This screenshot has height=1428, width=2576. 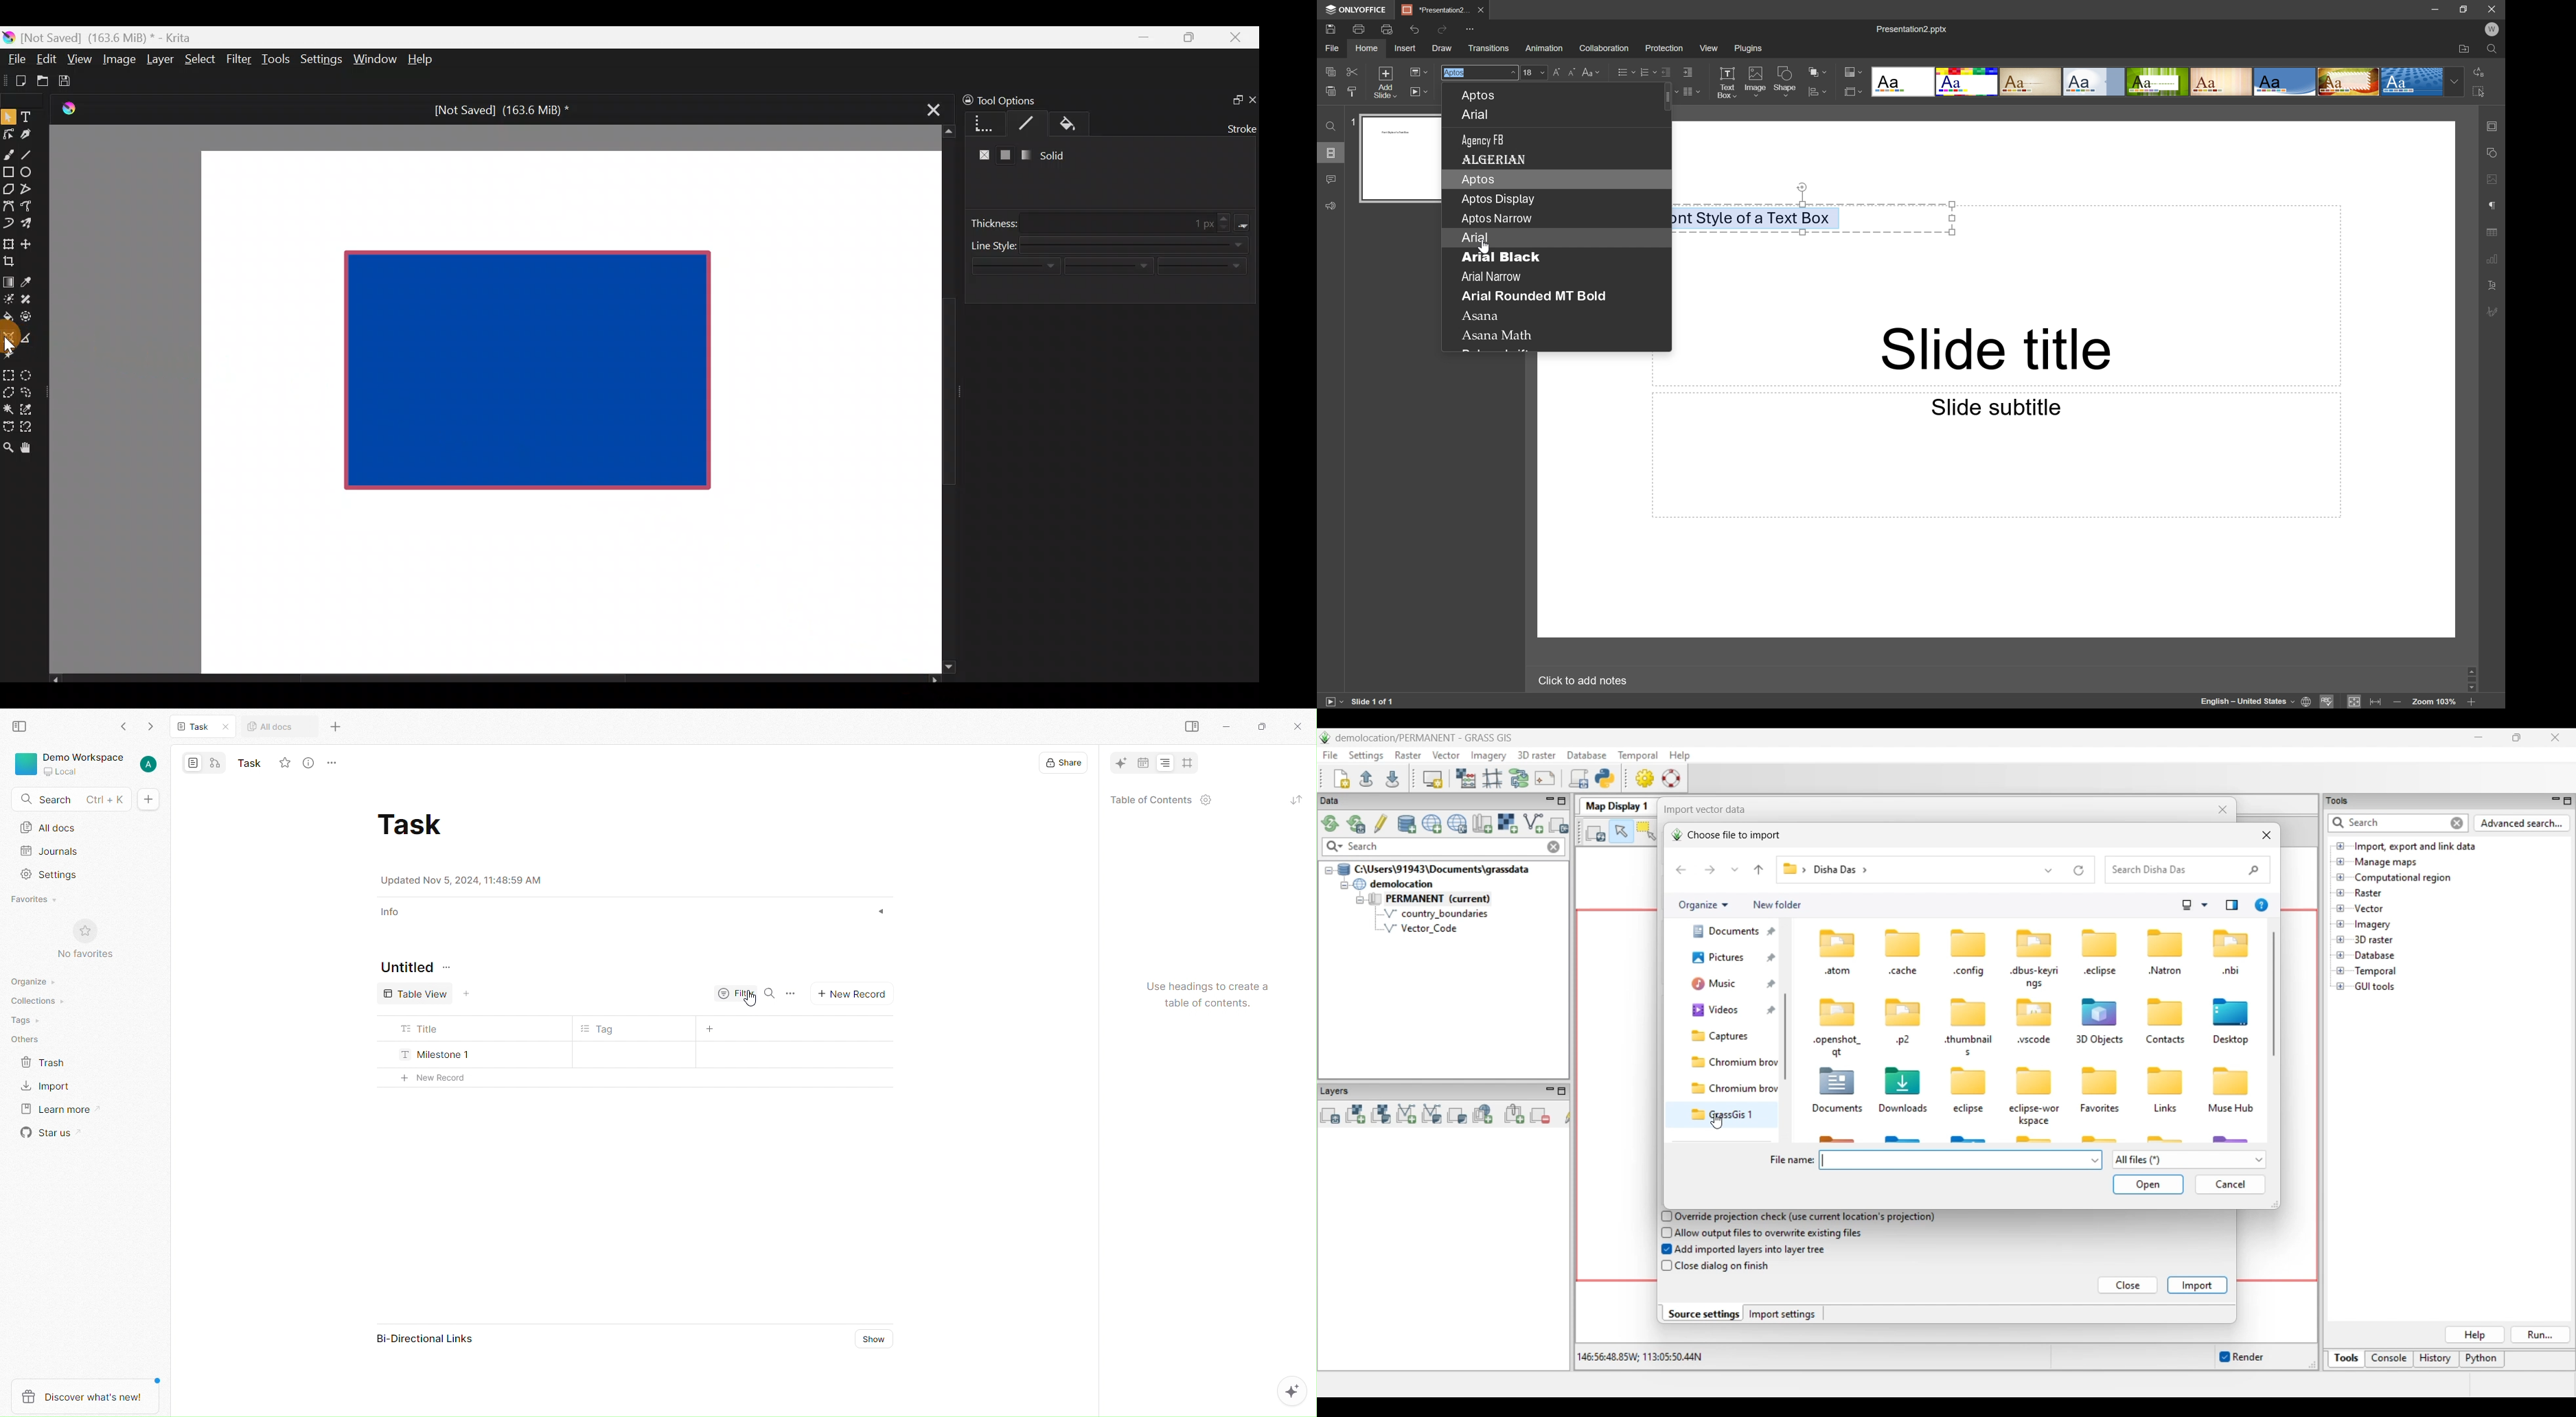 What do you see at coordinates (1998, 351) in the screenshot?
I see `Slide title` at bounding box center [1998, 351].